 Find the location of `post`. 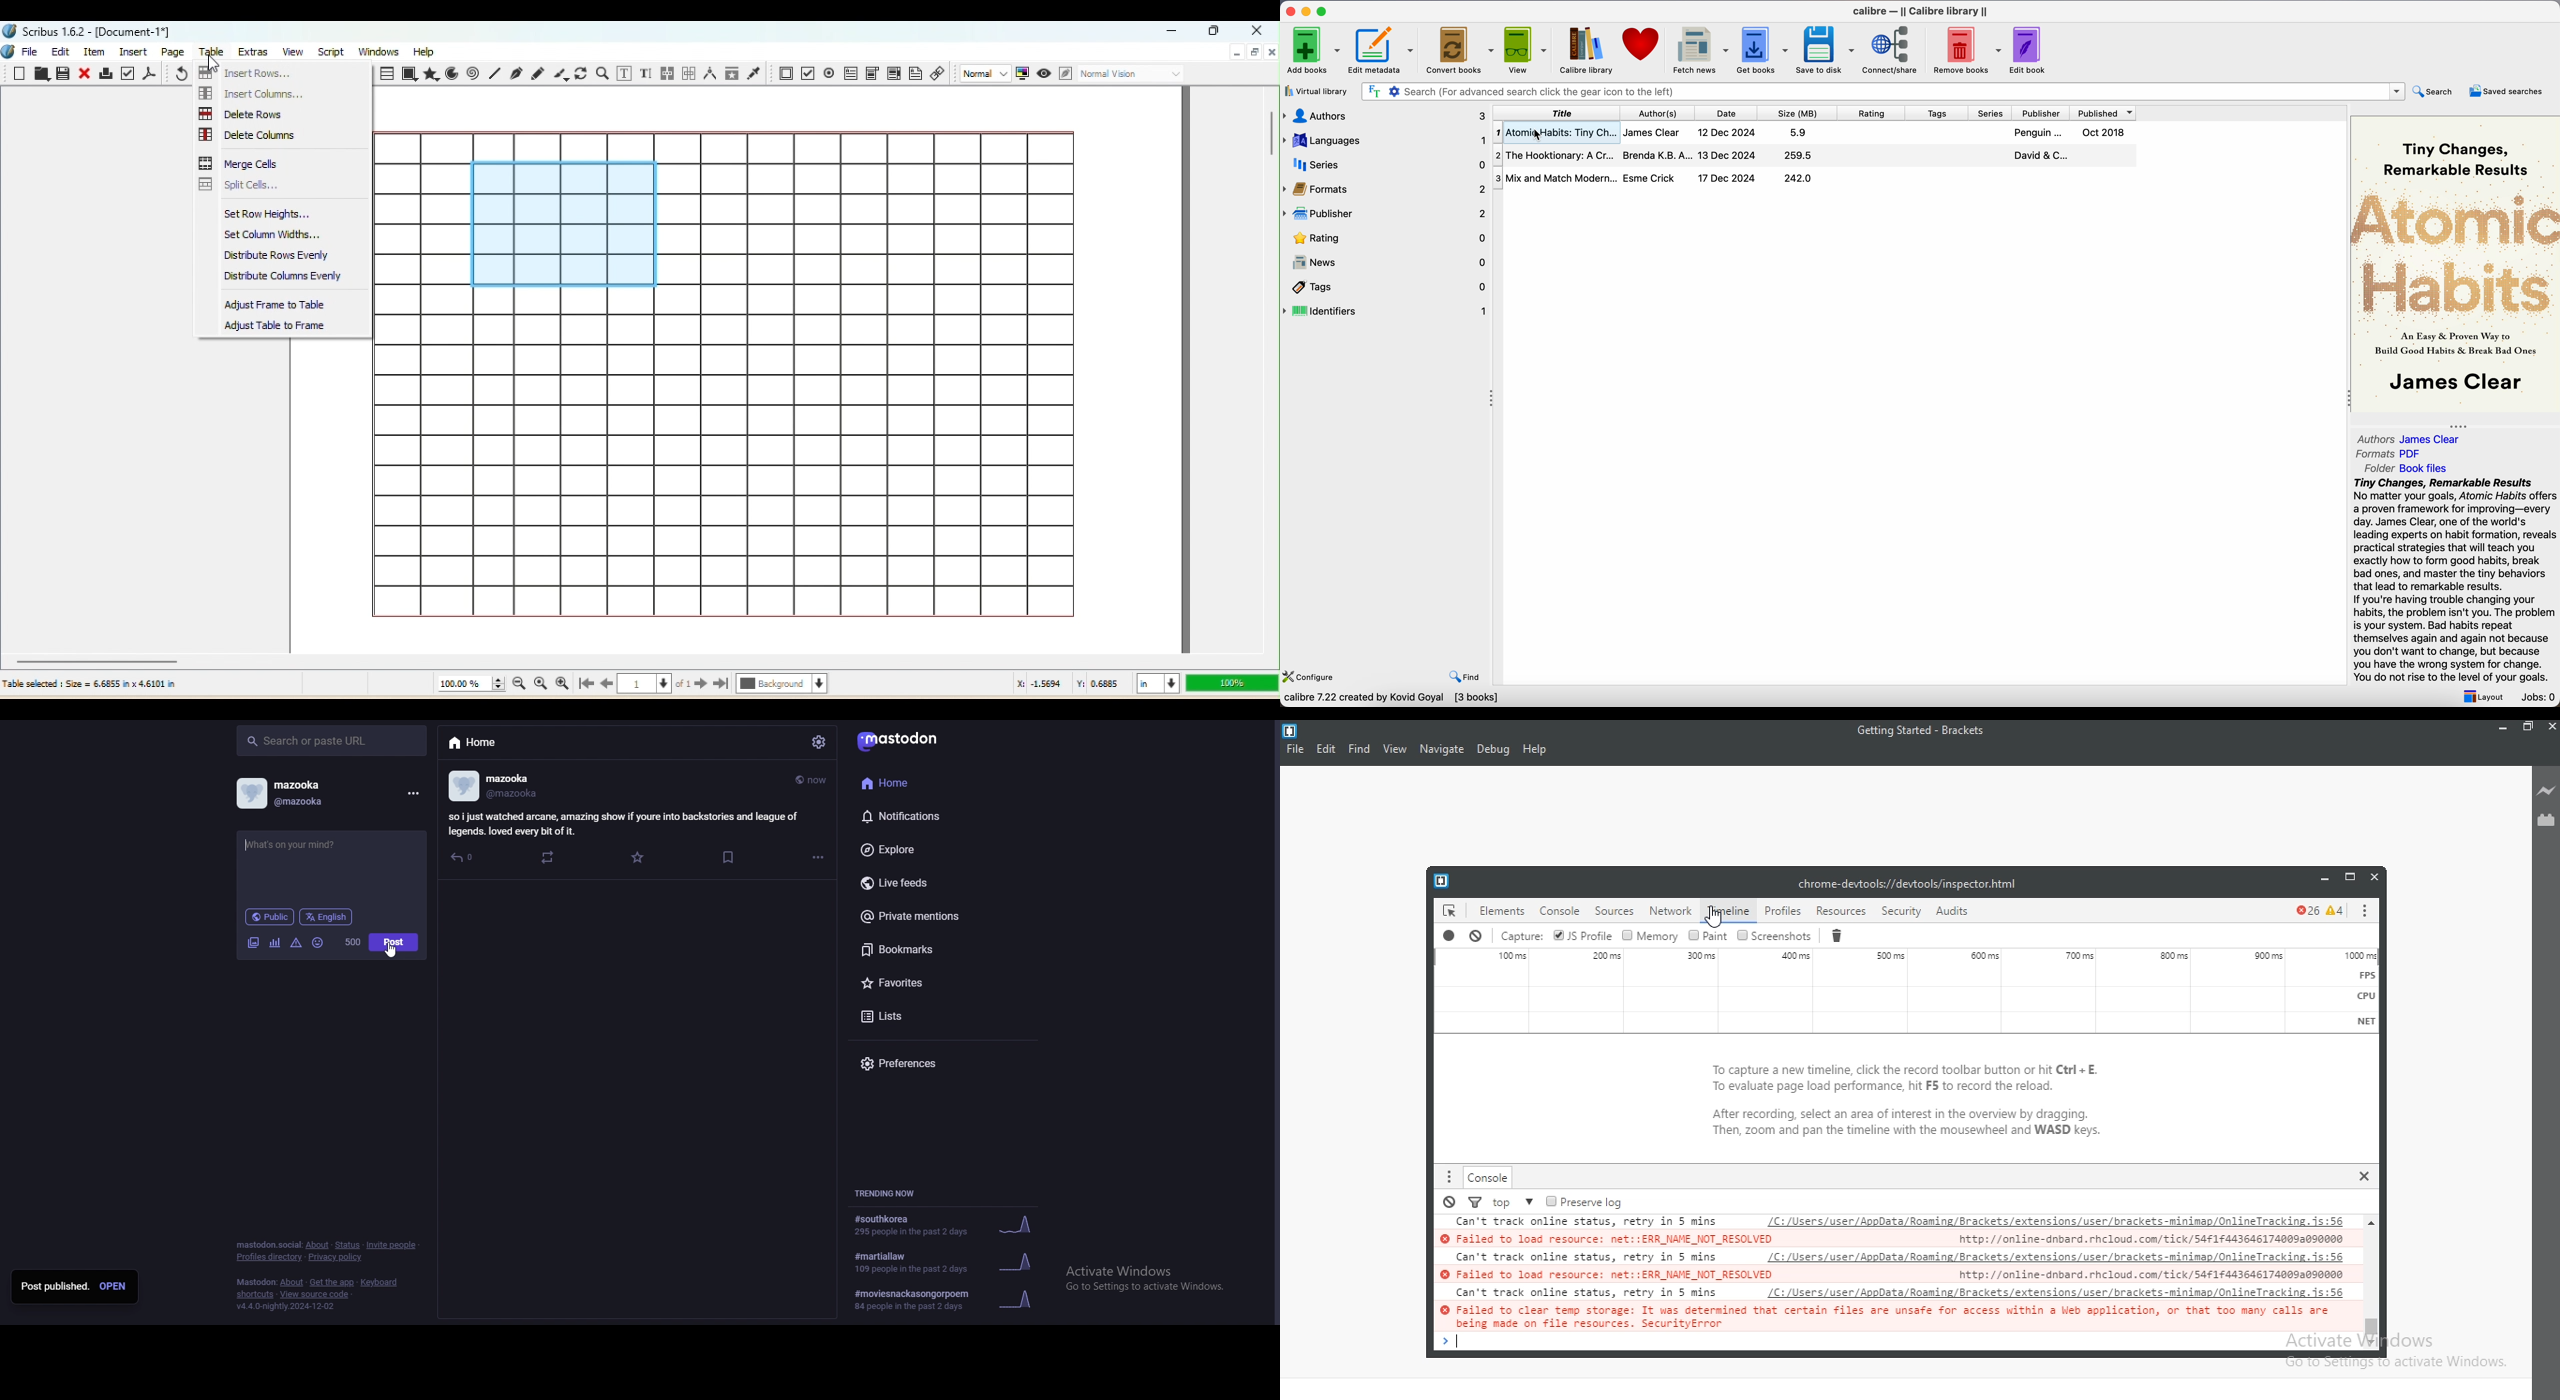

post is located at coordinates (393, 943).